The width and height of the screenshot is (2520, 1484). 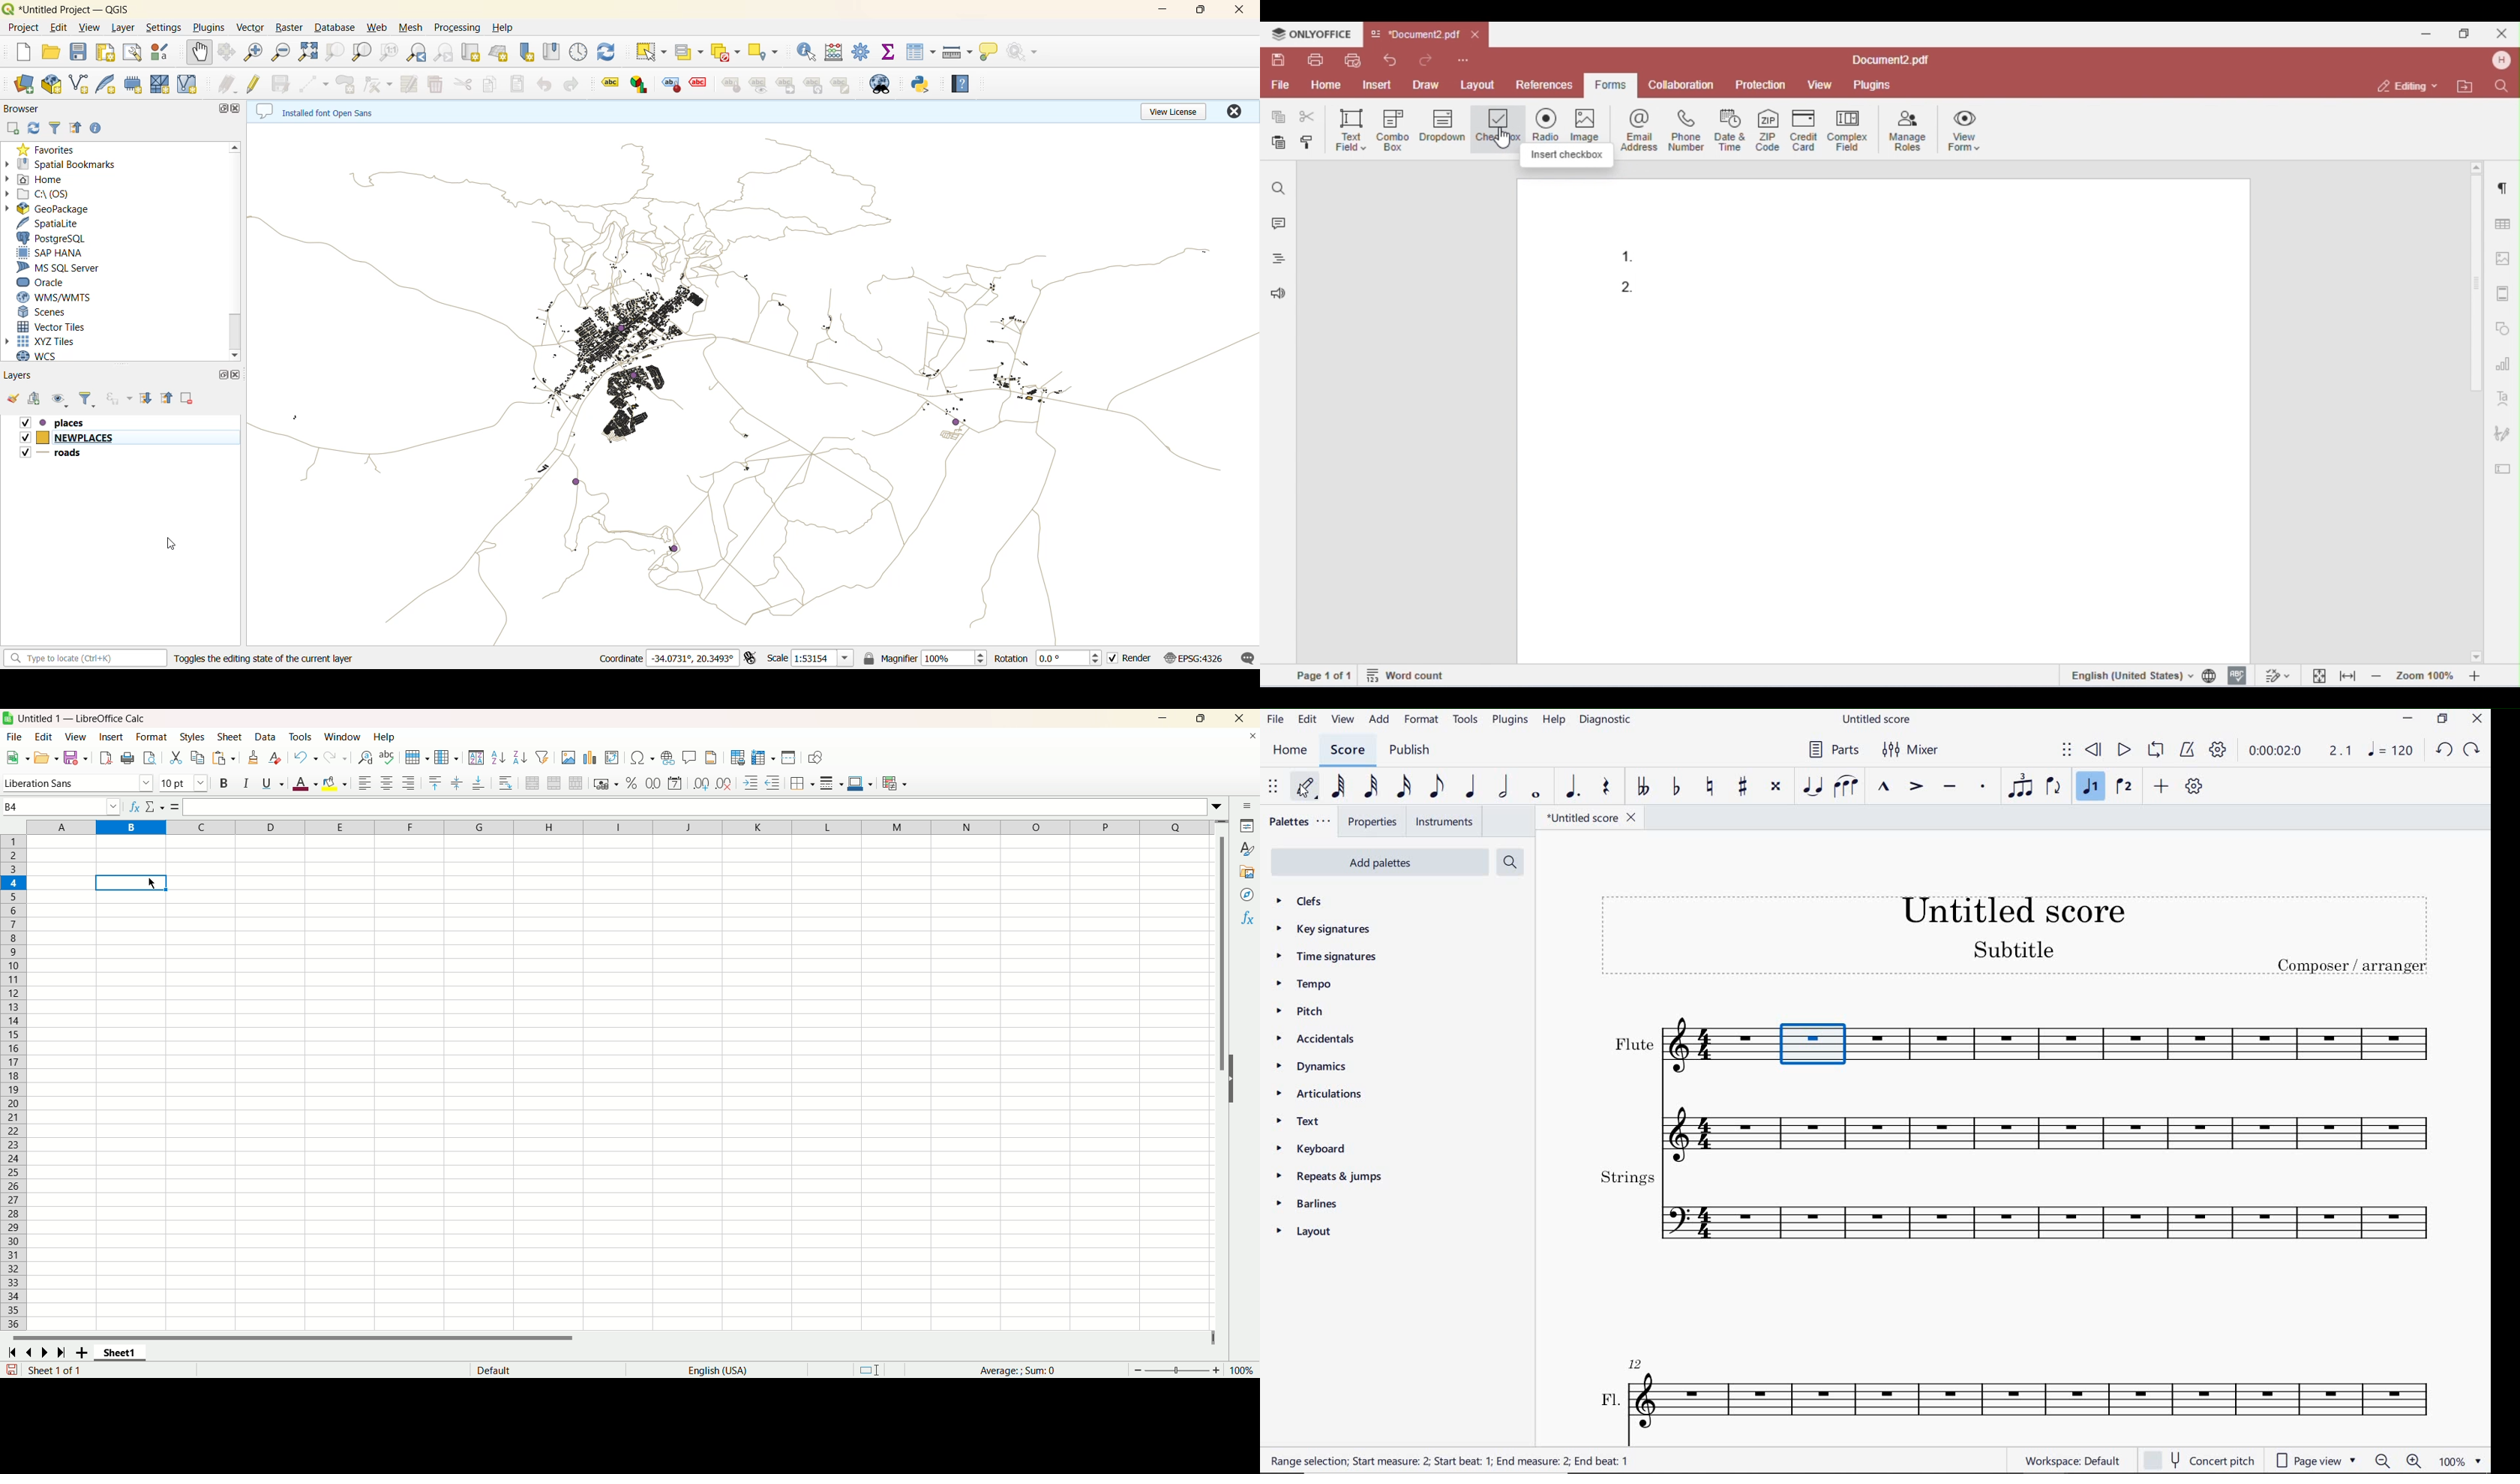 I want to click on sheet name, so click(x=125, y=1353).